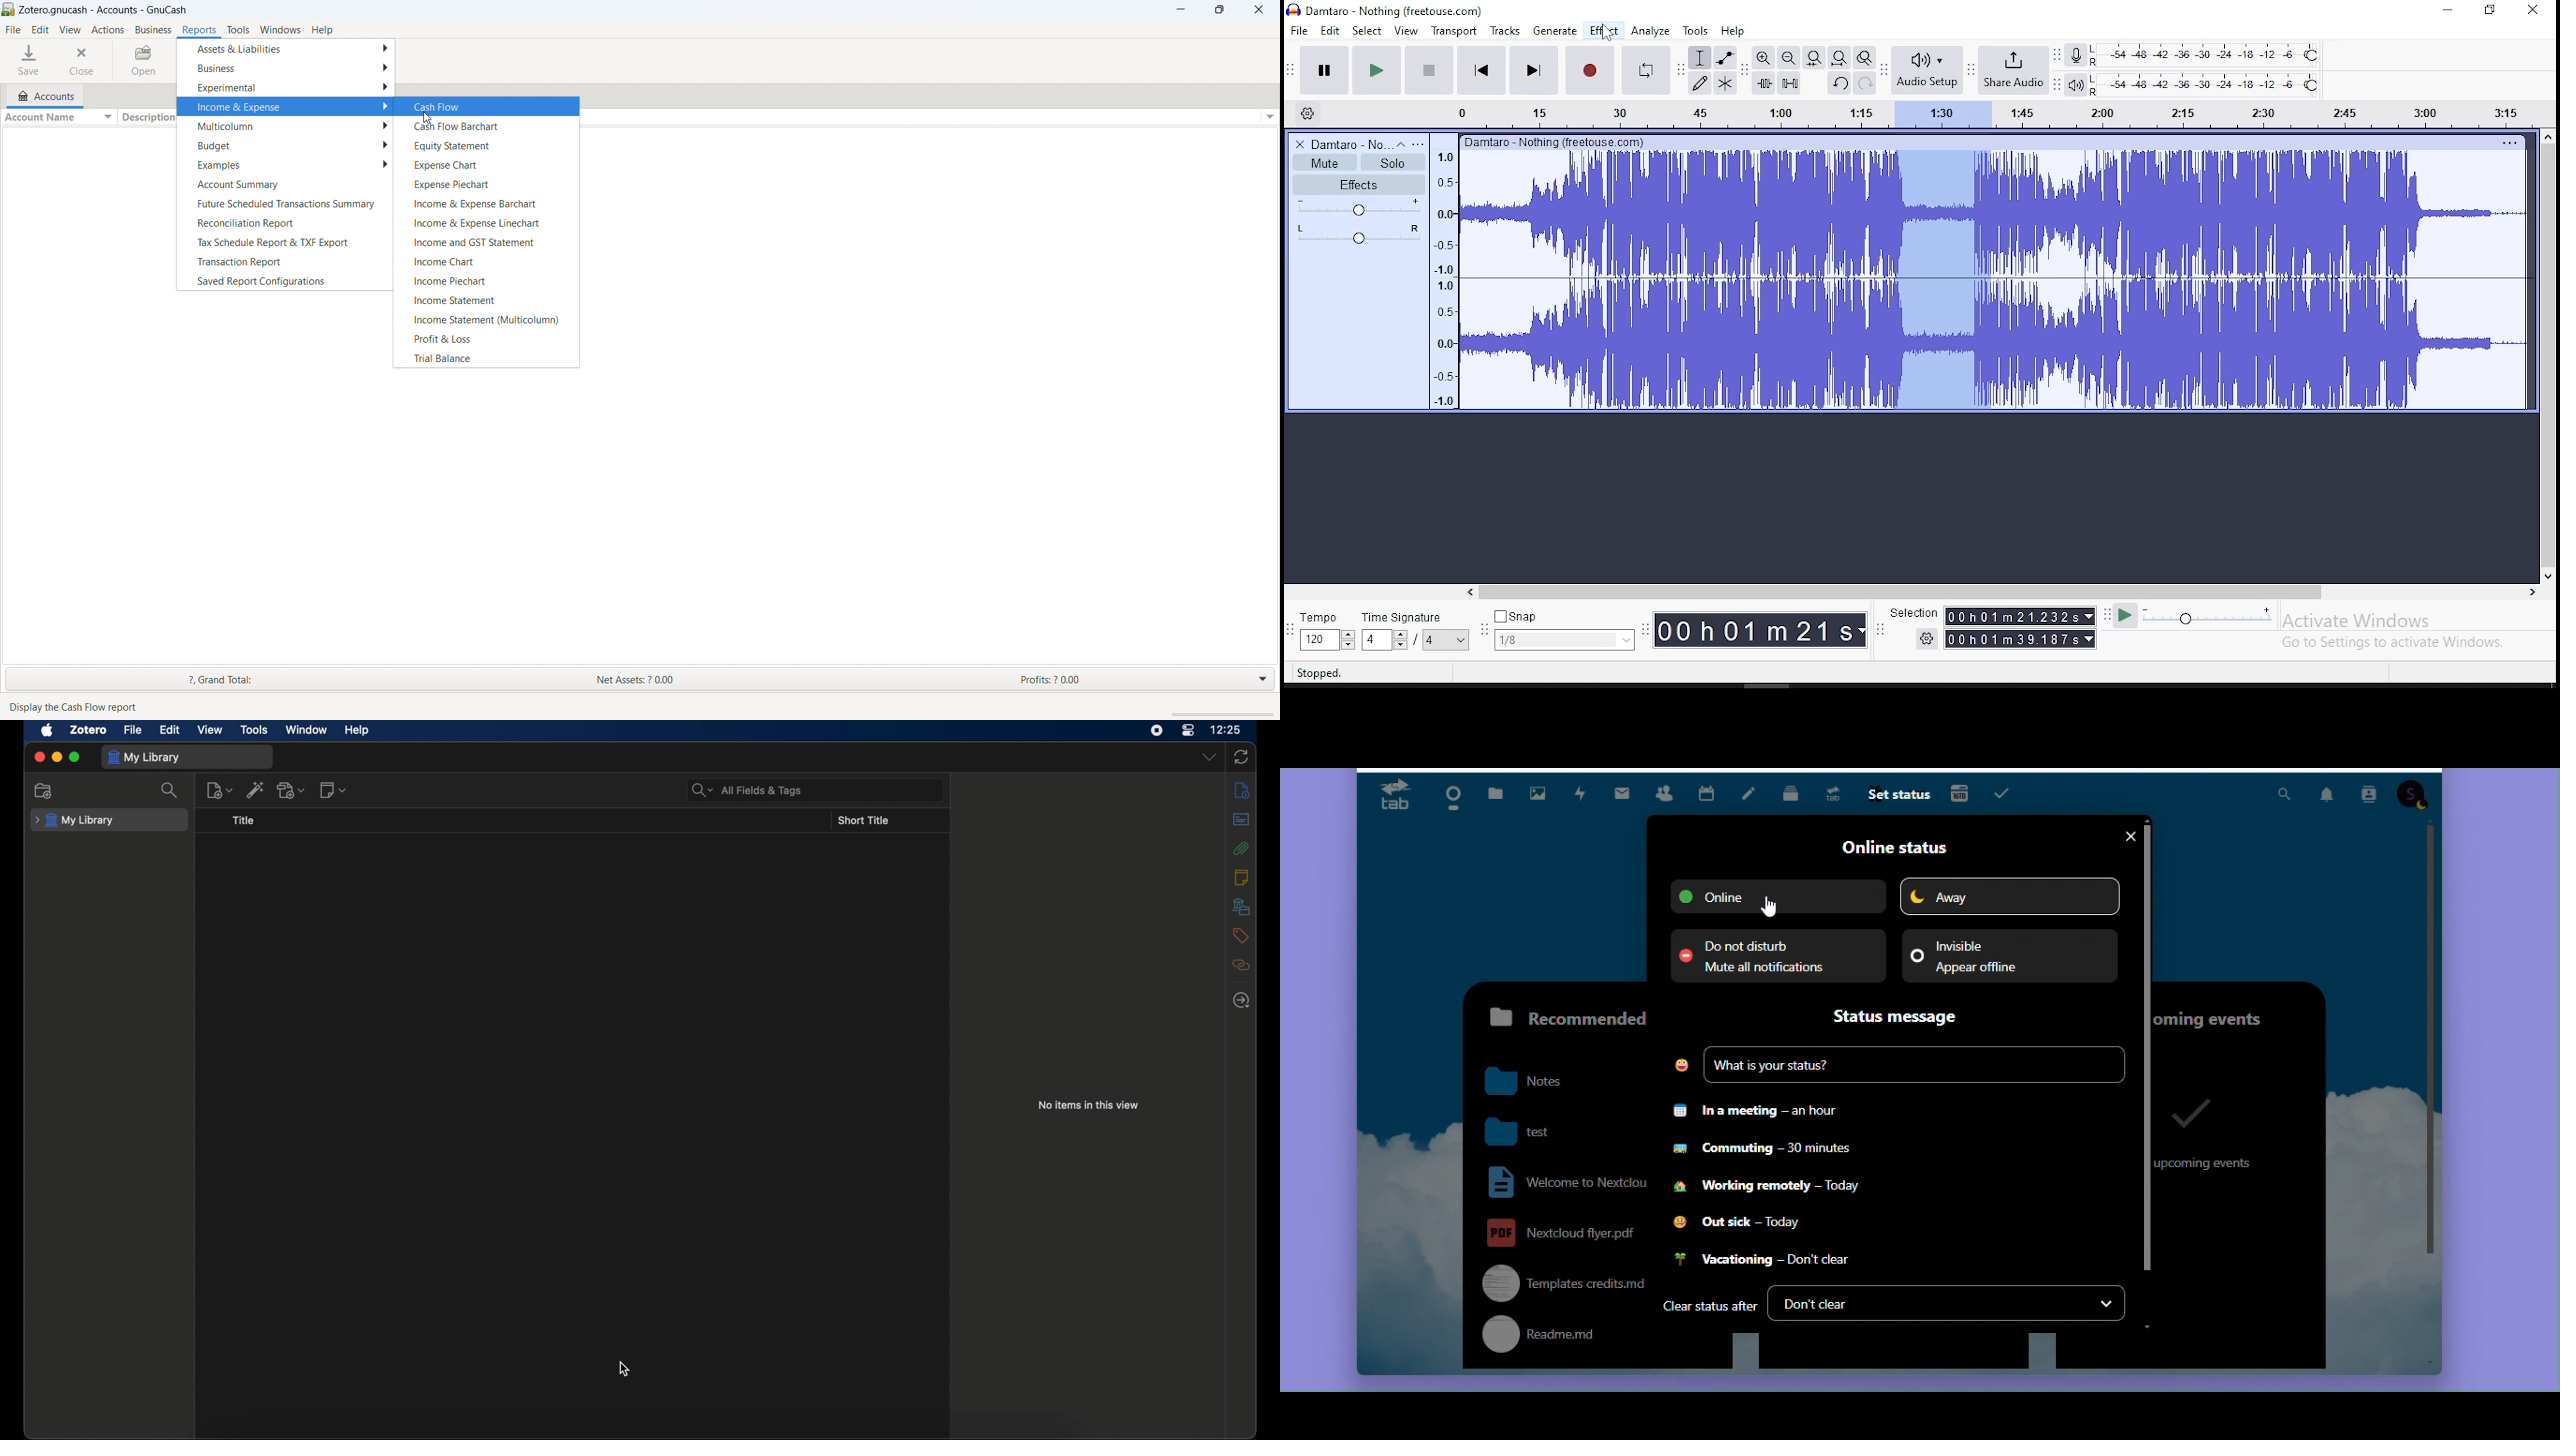 This screenshot has height=1456, width=2576. Describe the element at coordinates (2125, 616) in the screenshot. I see `Play` at that location.